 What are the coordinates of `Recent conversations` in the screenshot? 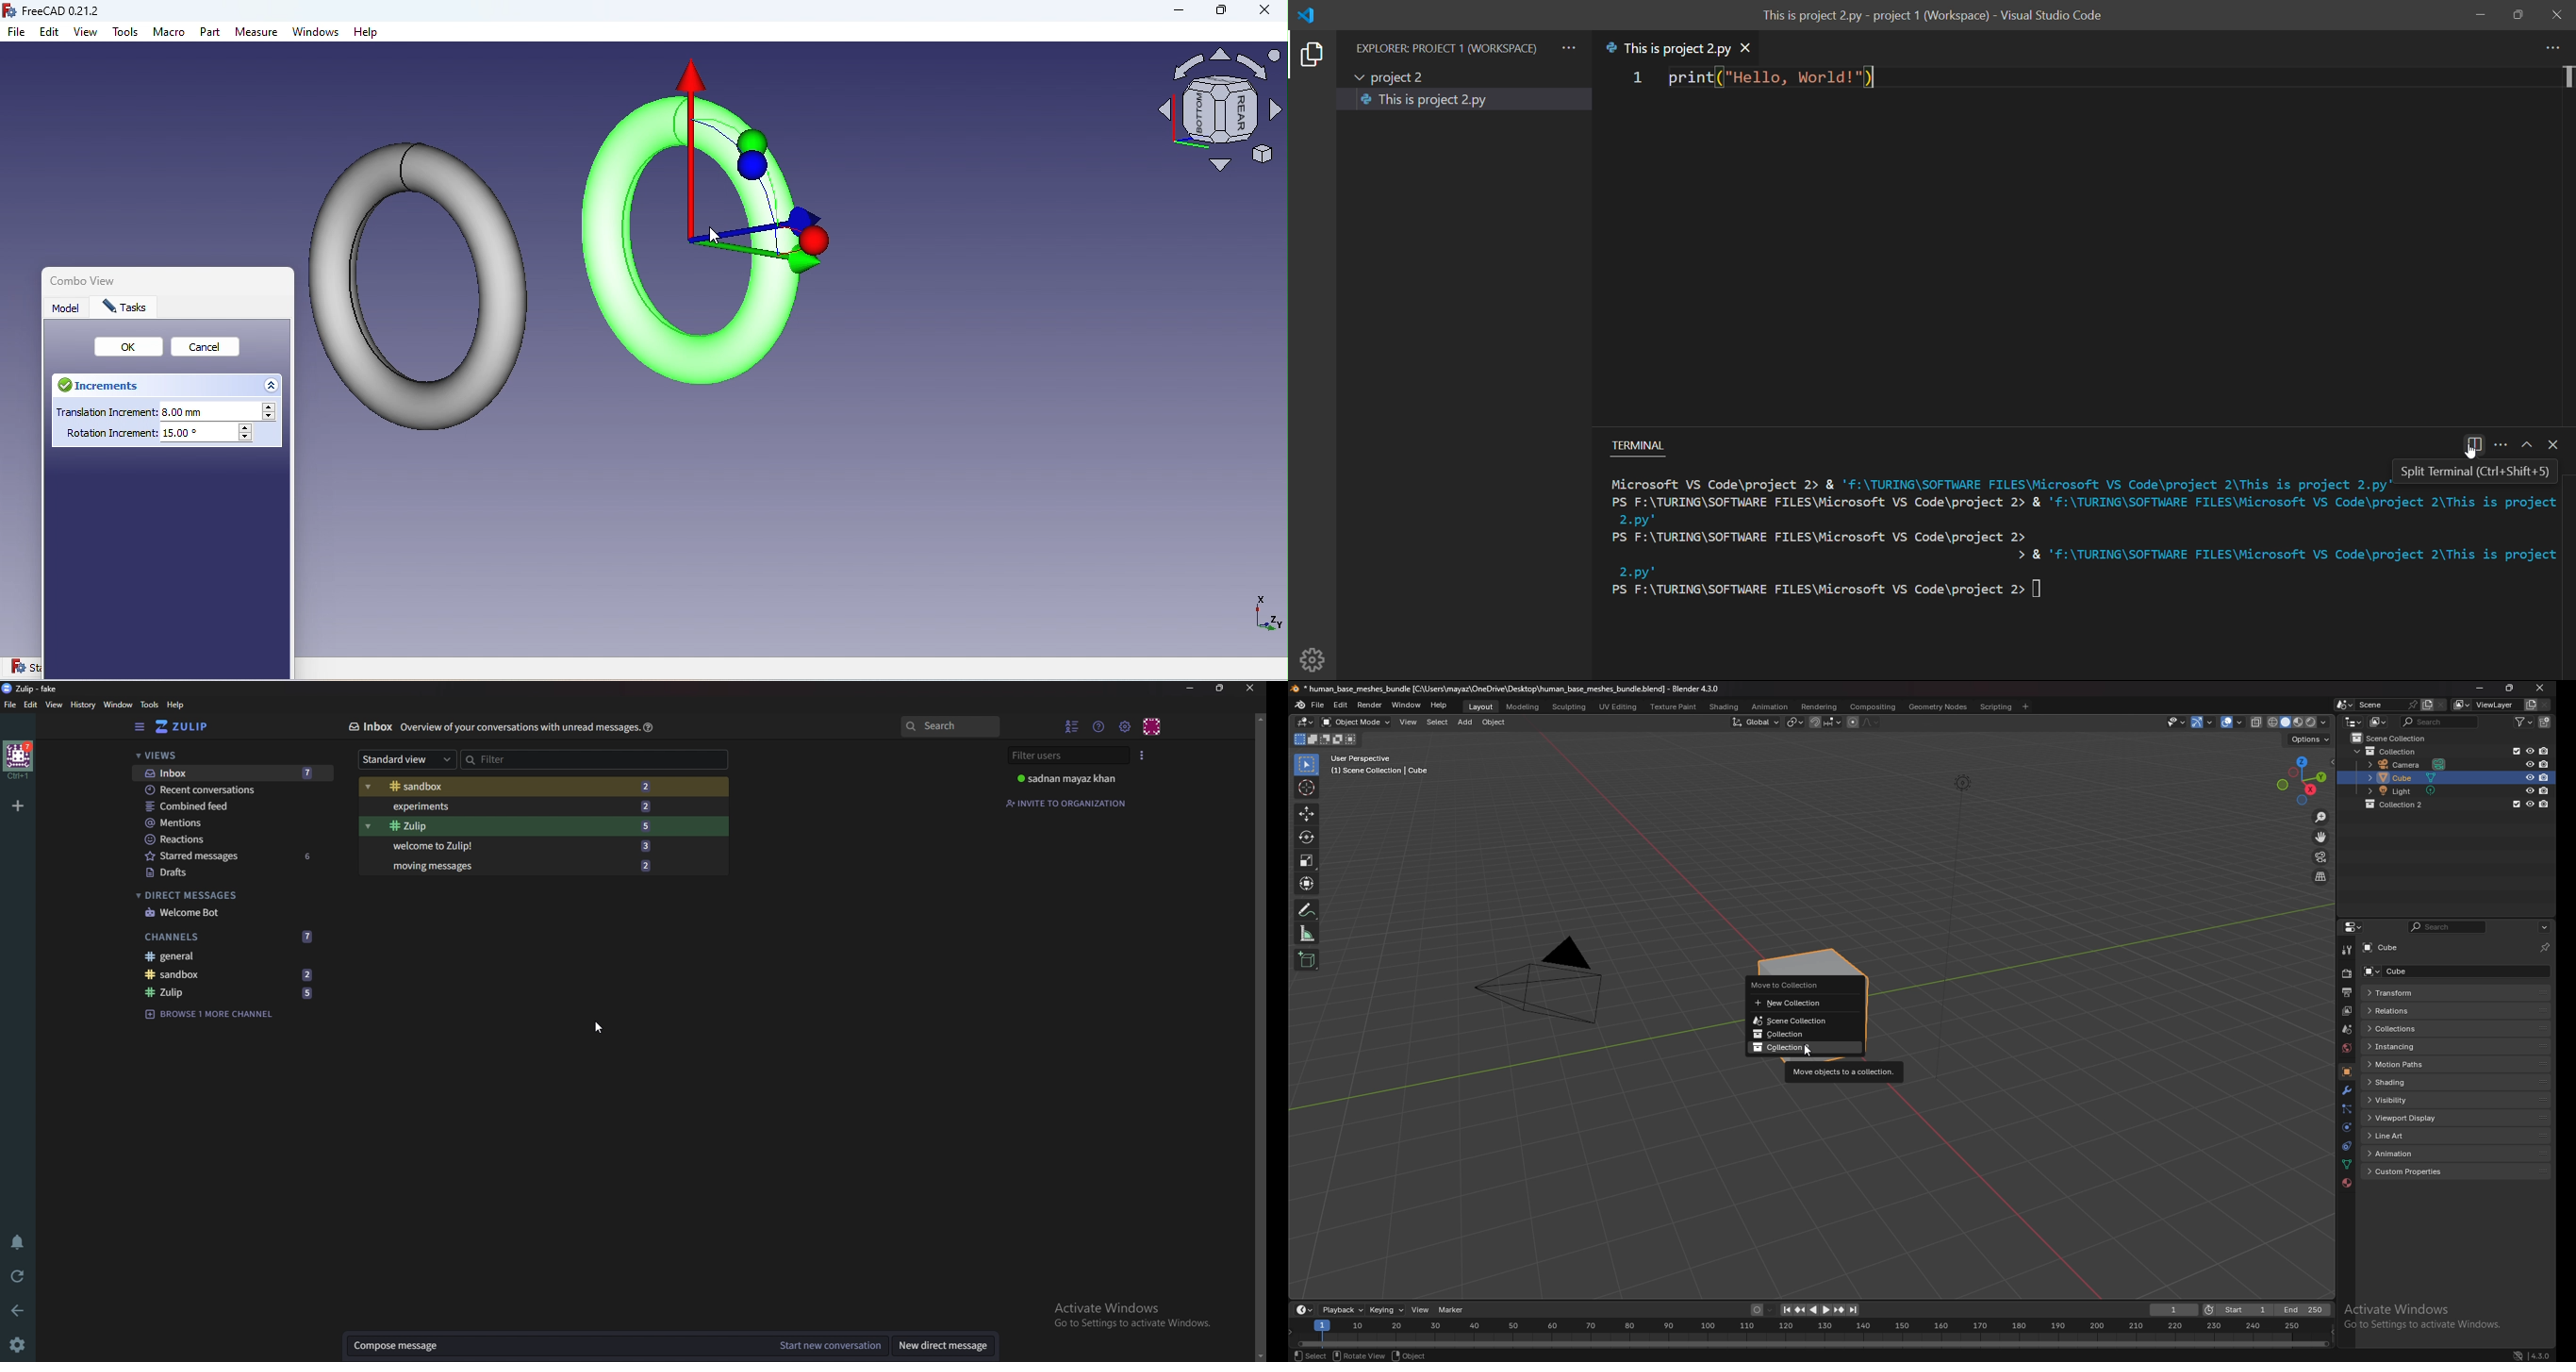 It's located at (233, 791).